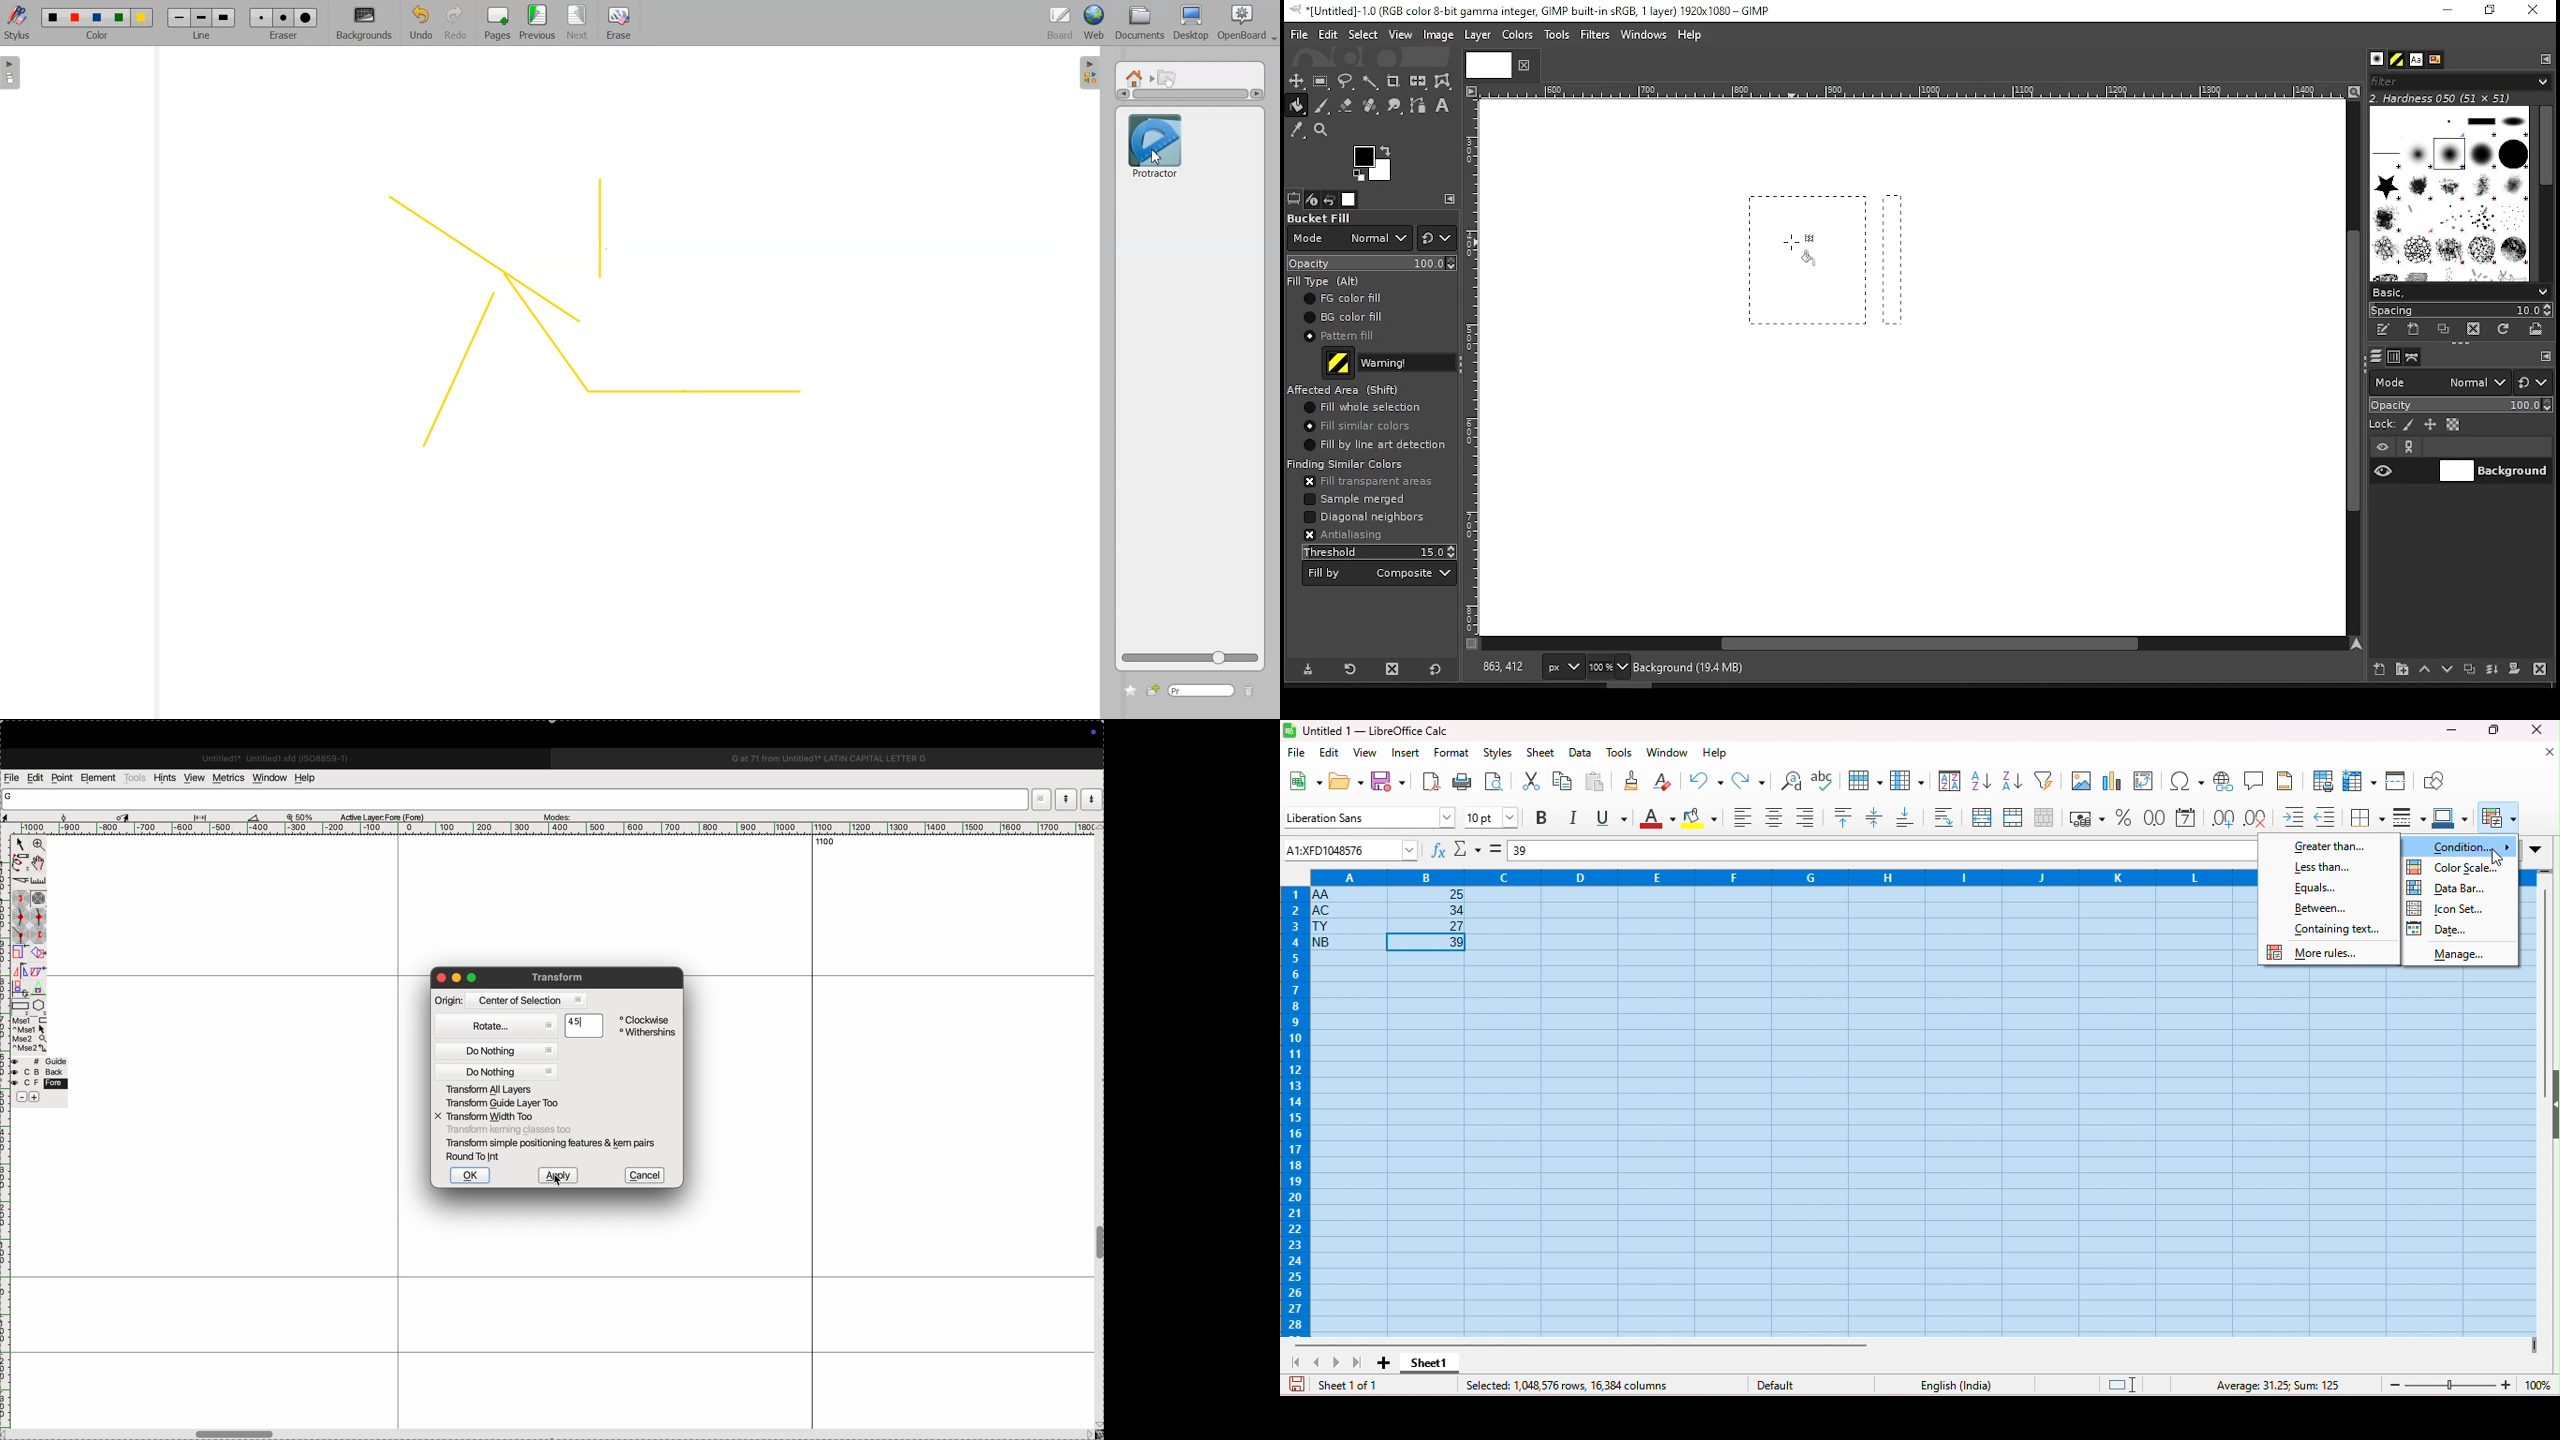  I want to click on drag to view rows, so click(2546, 872).